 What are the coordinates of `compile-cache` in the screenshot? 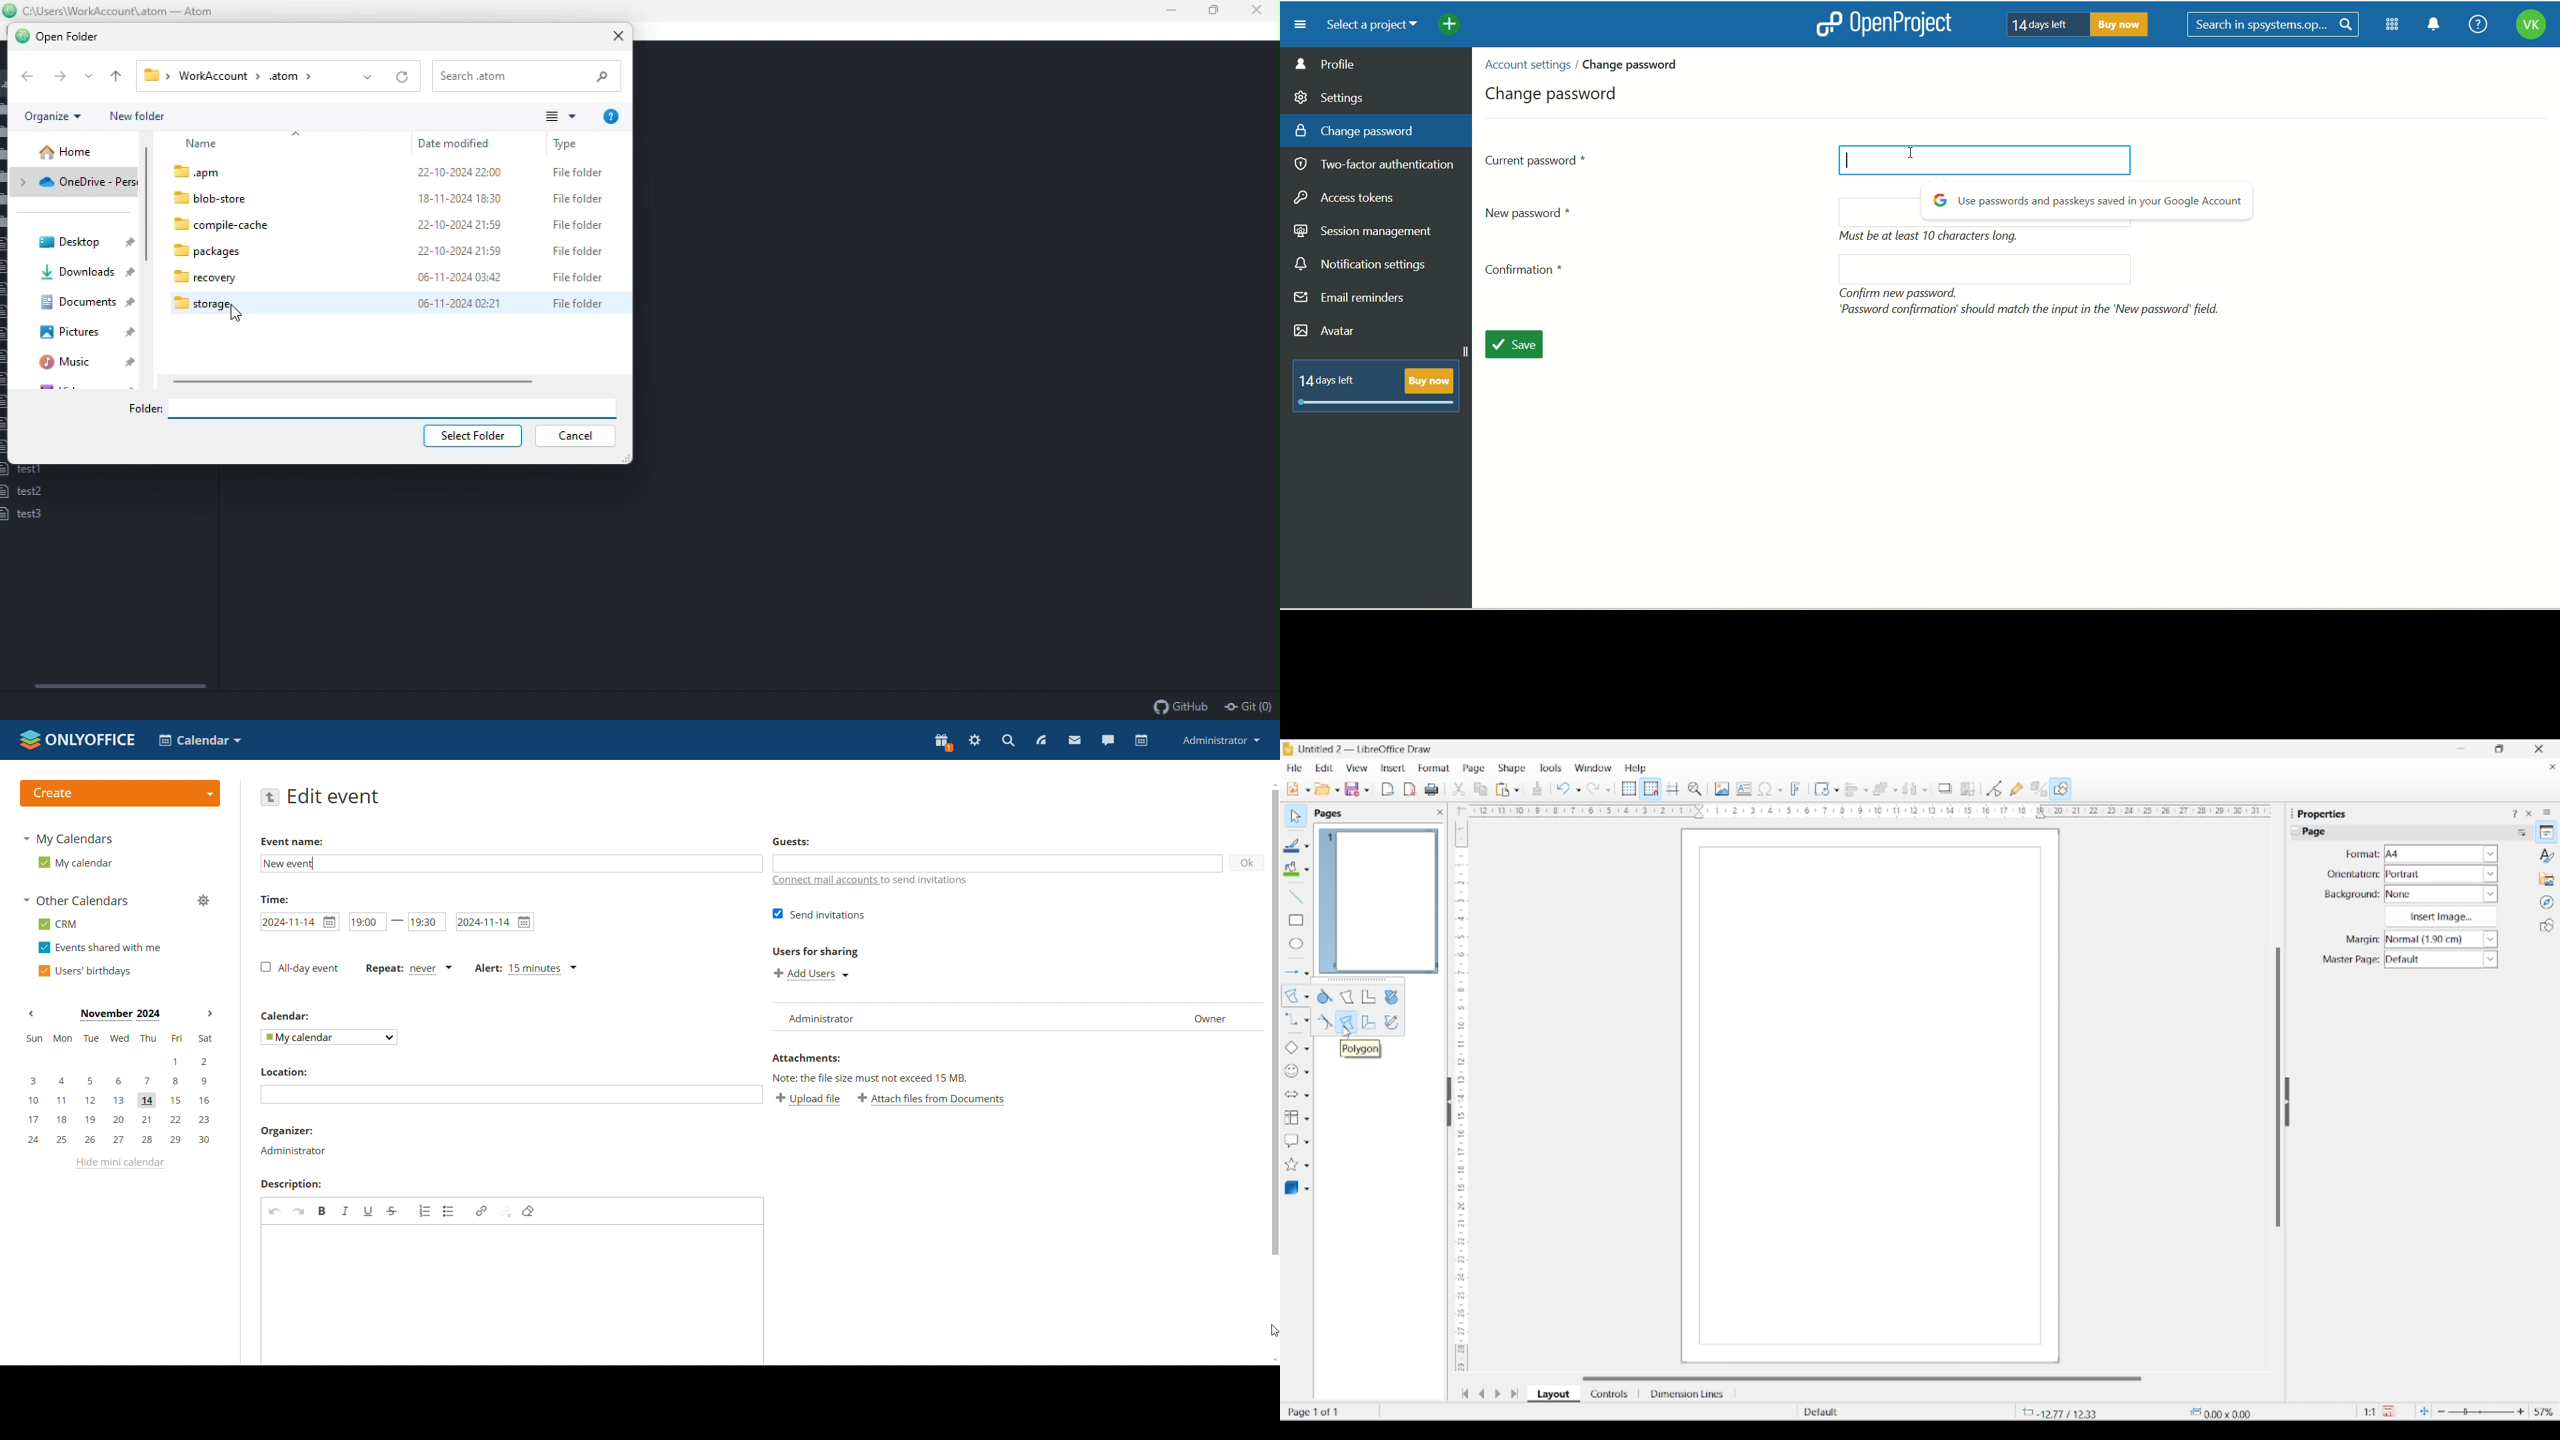 It's located at (390, 225).